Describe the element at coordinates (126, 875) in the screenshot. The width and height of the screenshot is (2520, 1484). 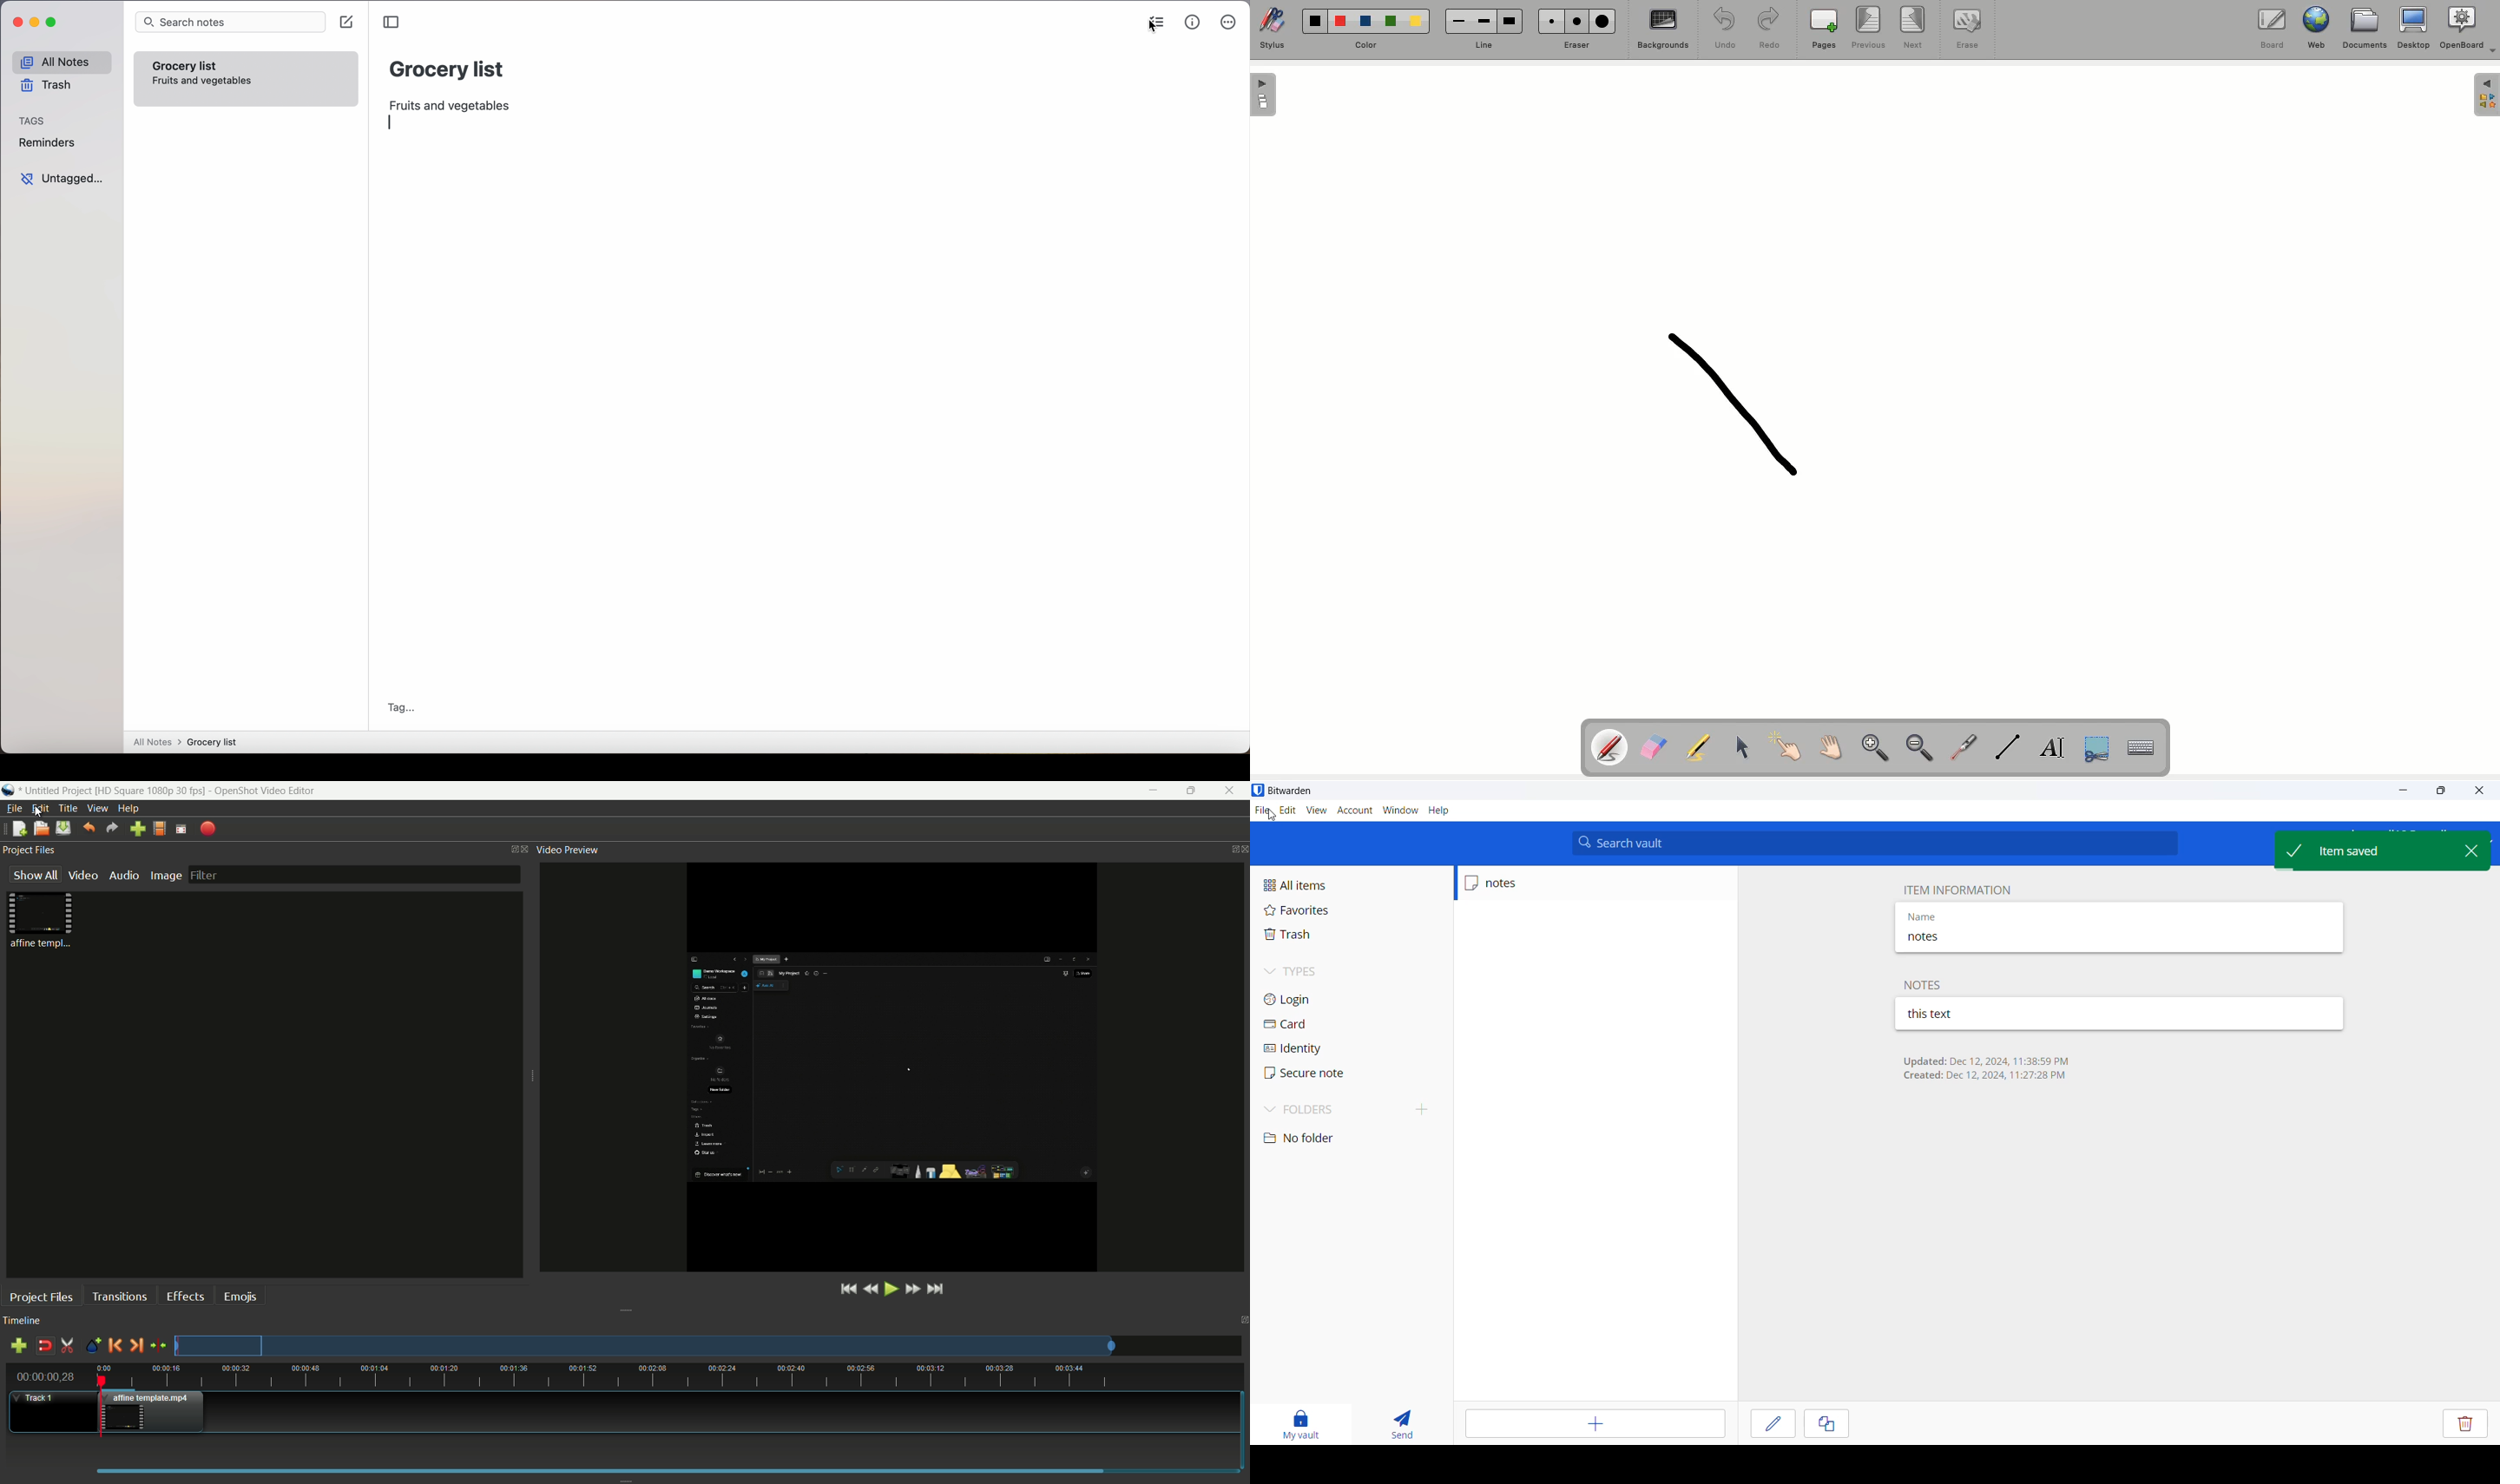
I see `audio` at that location.